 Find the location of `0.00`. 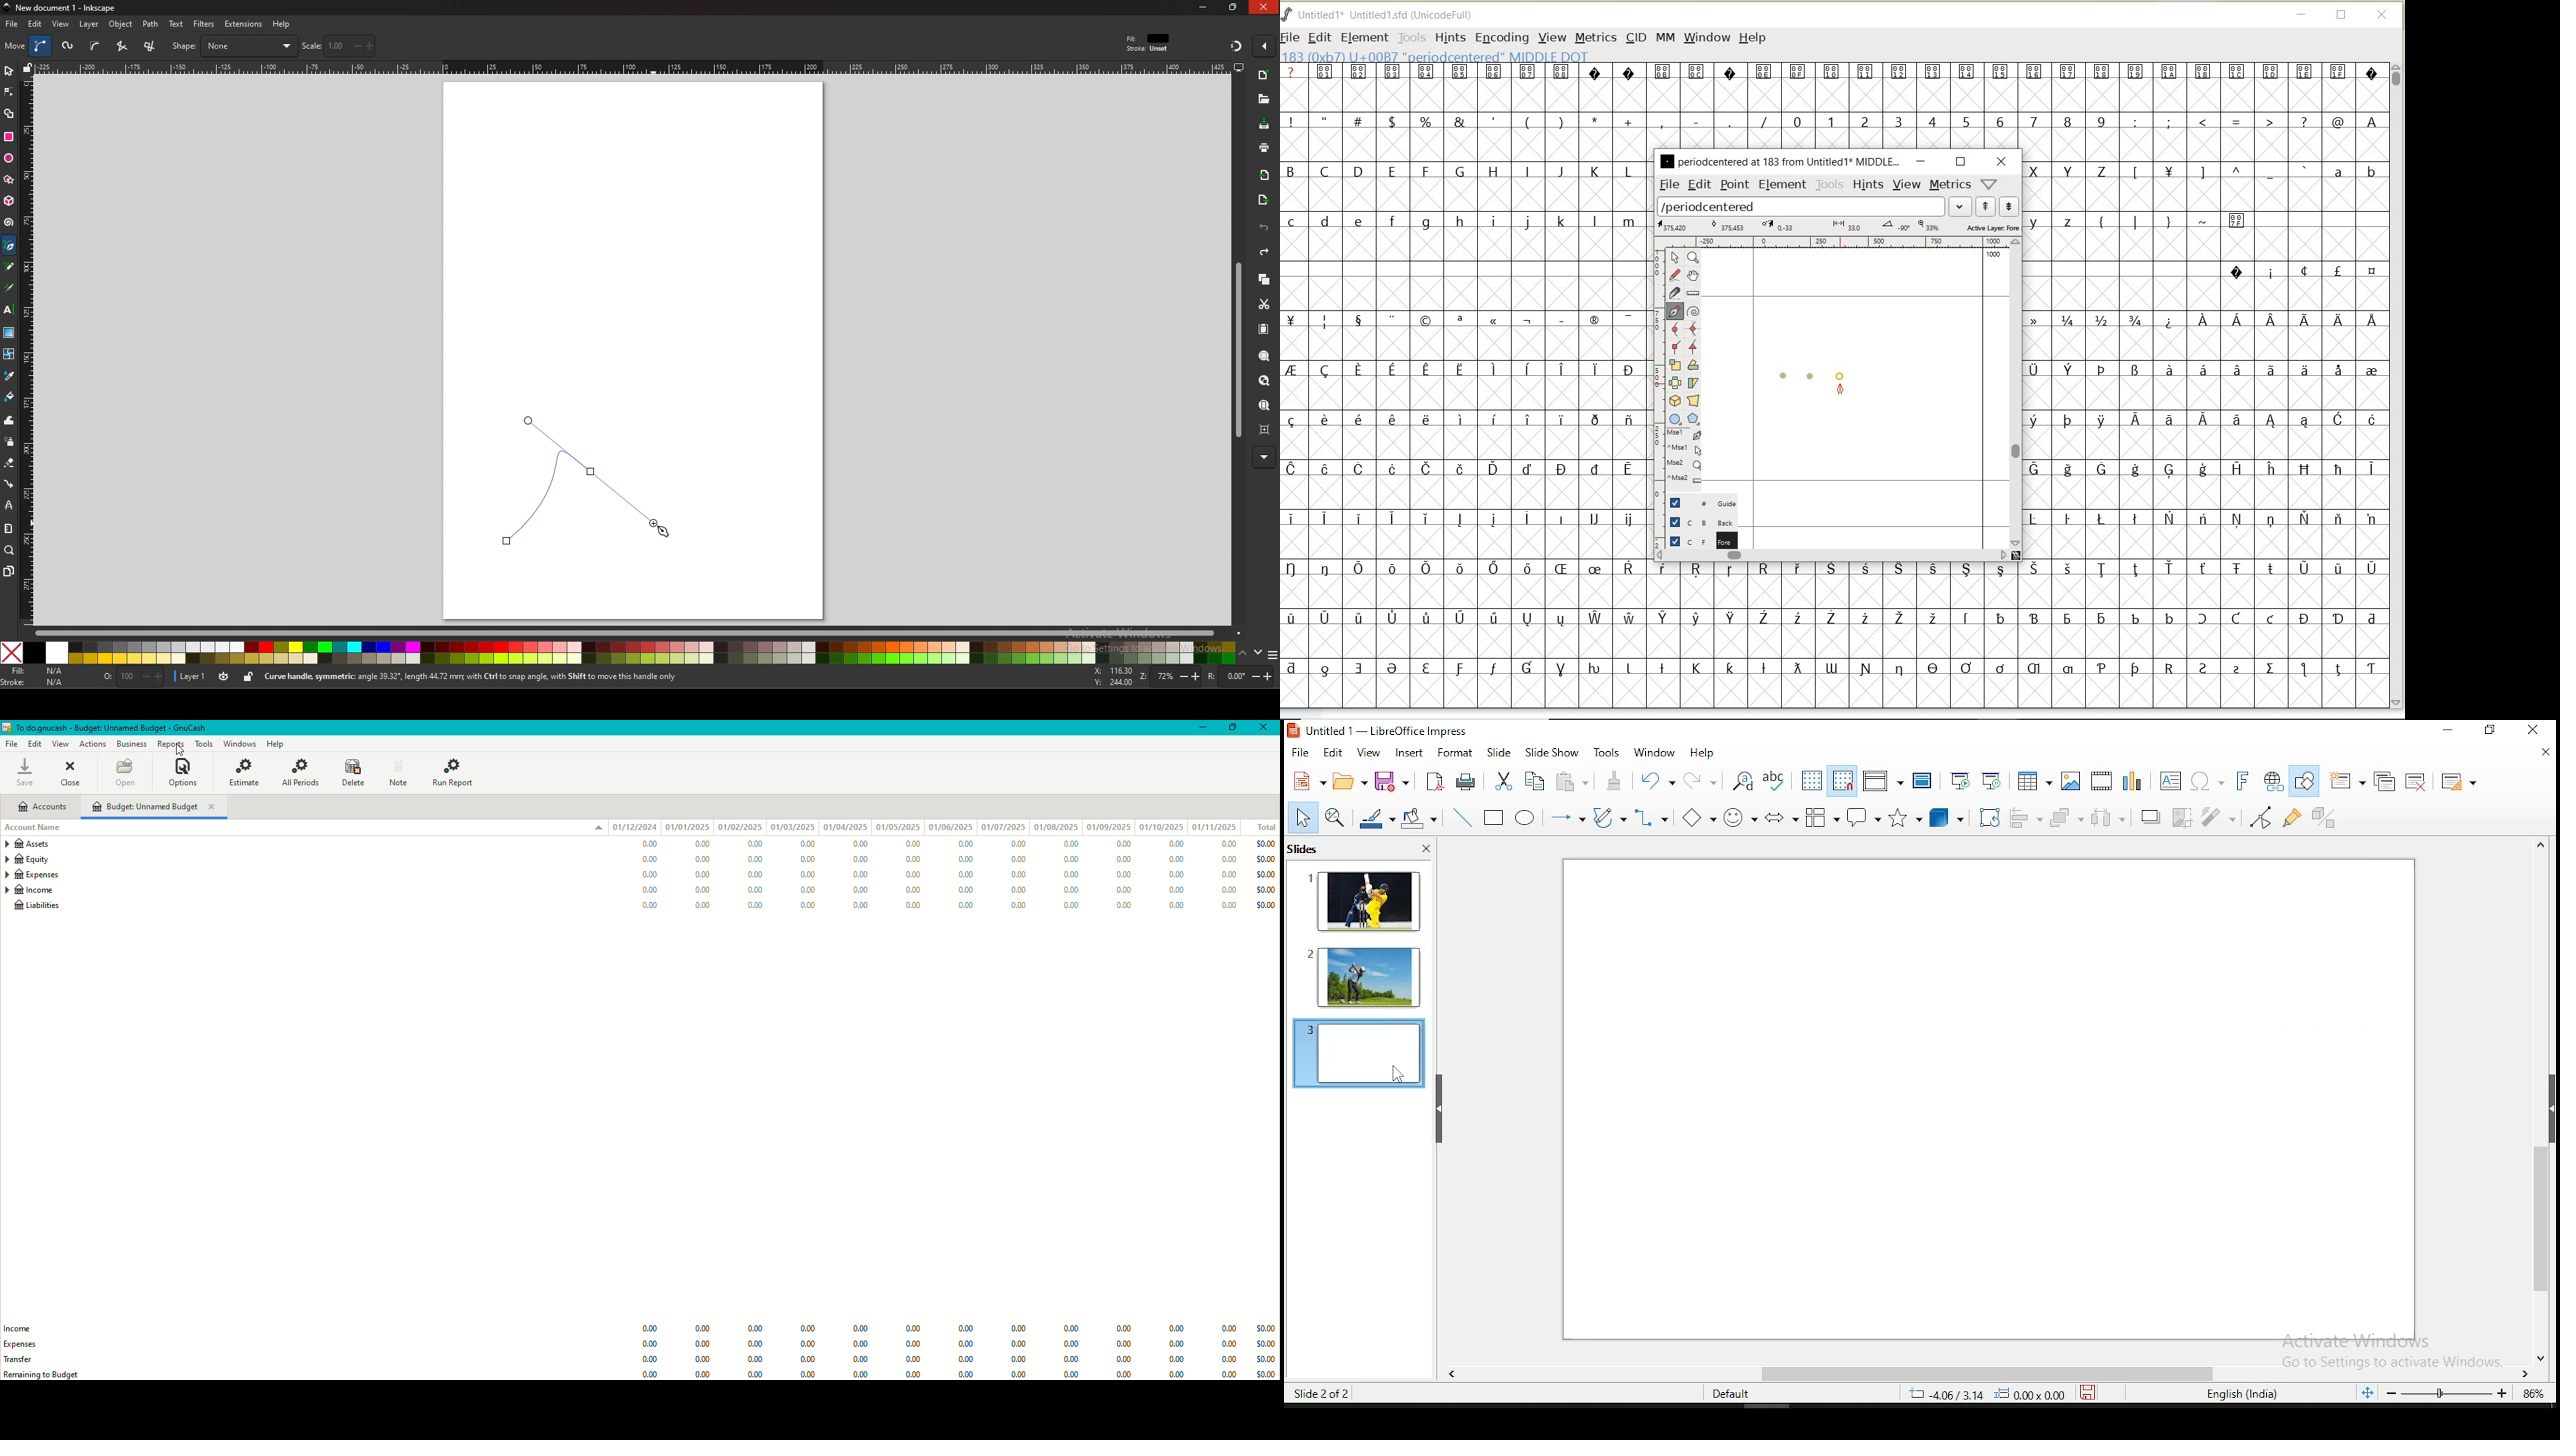

0.00 is located at coordinates (913, 1360).